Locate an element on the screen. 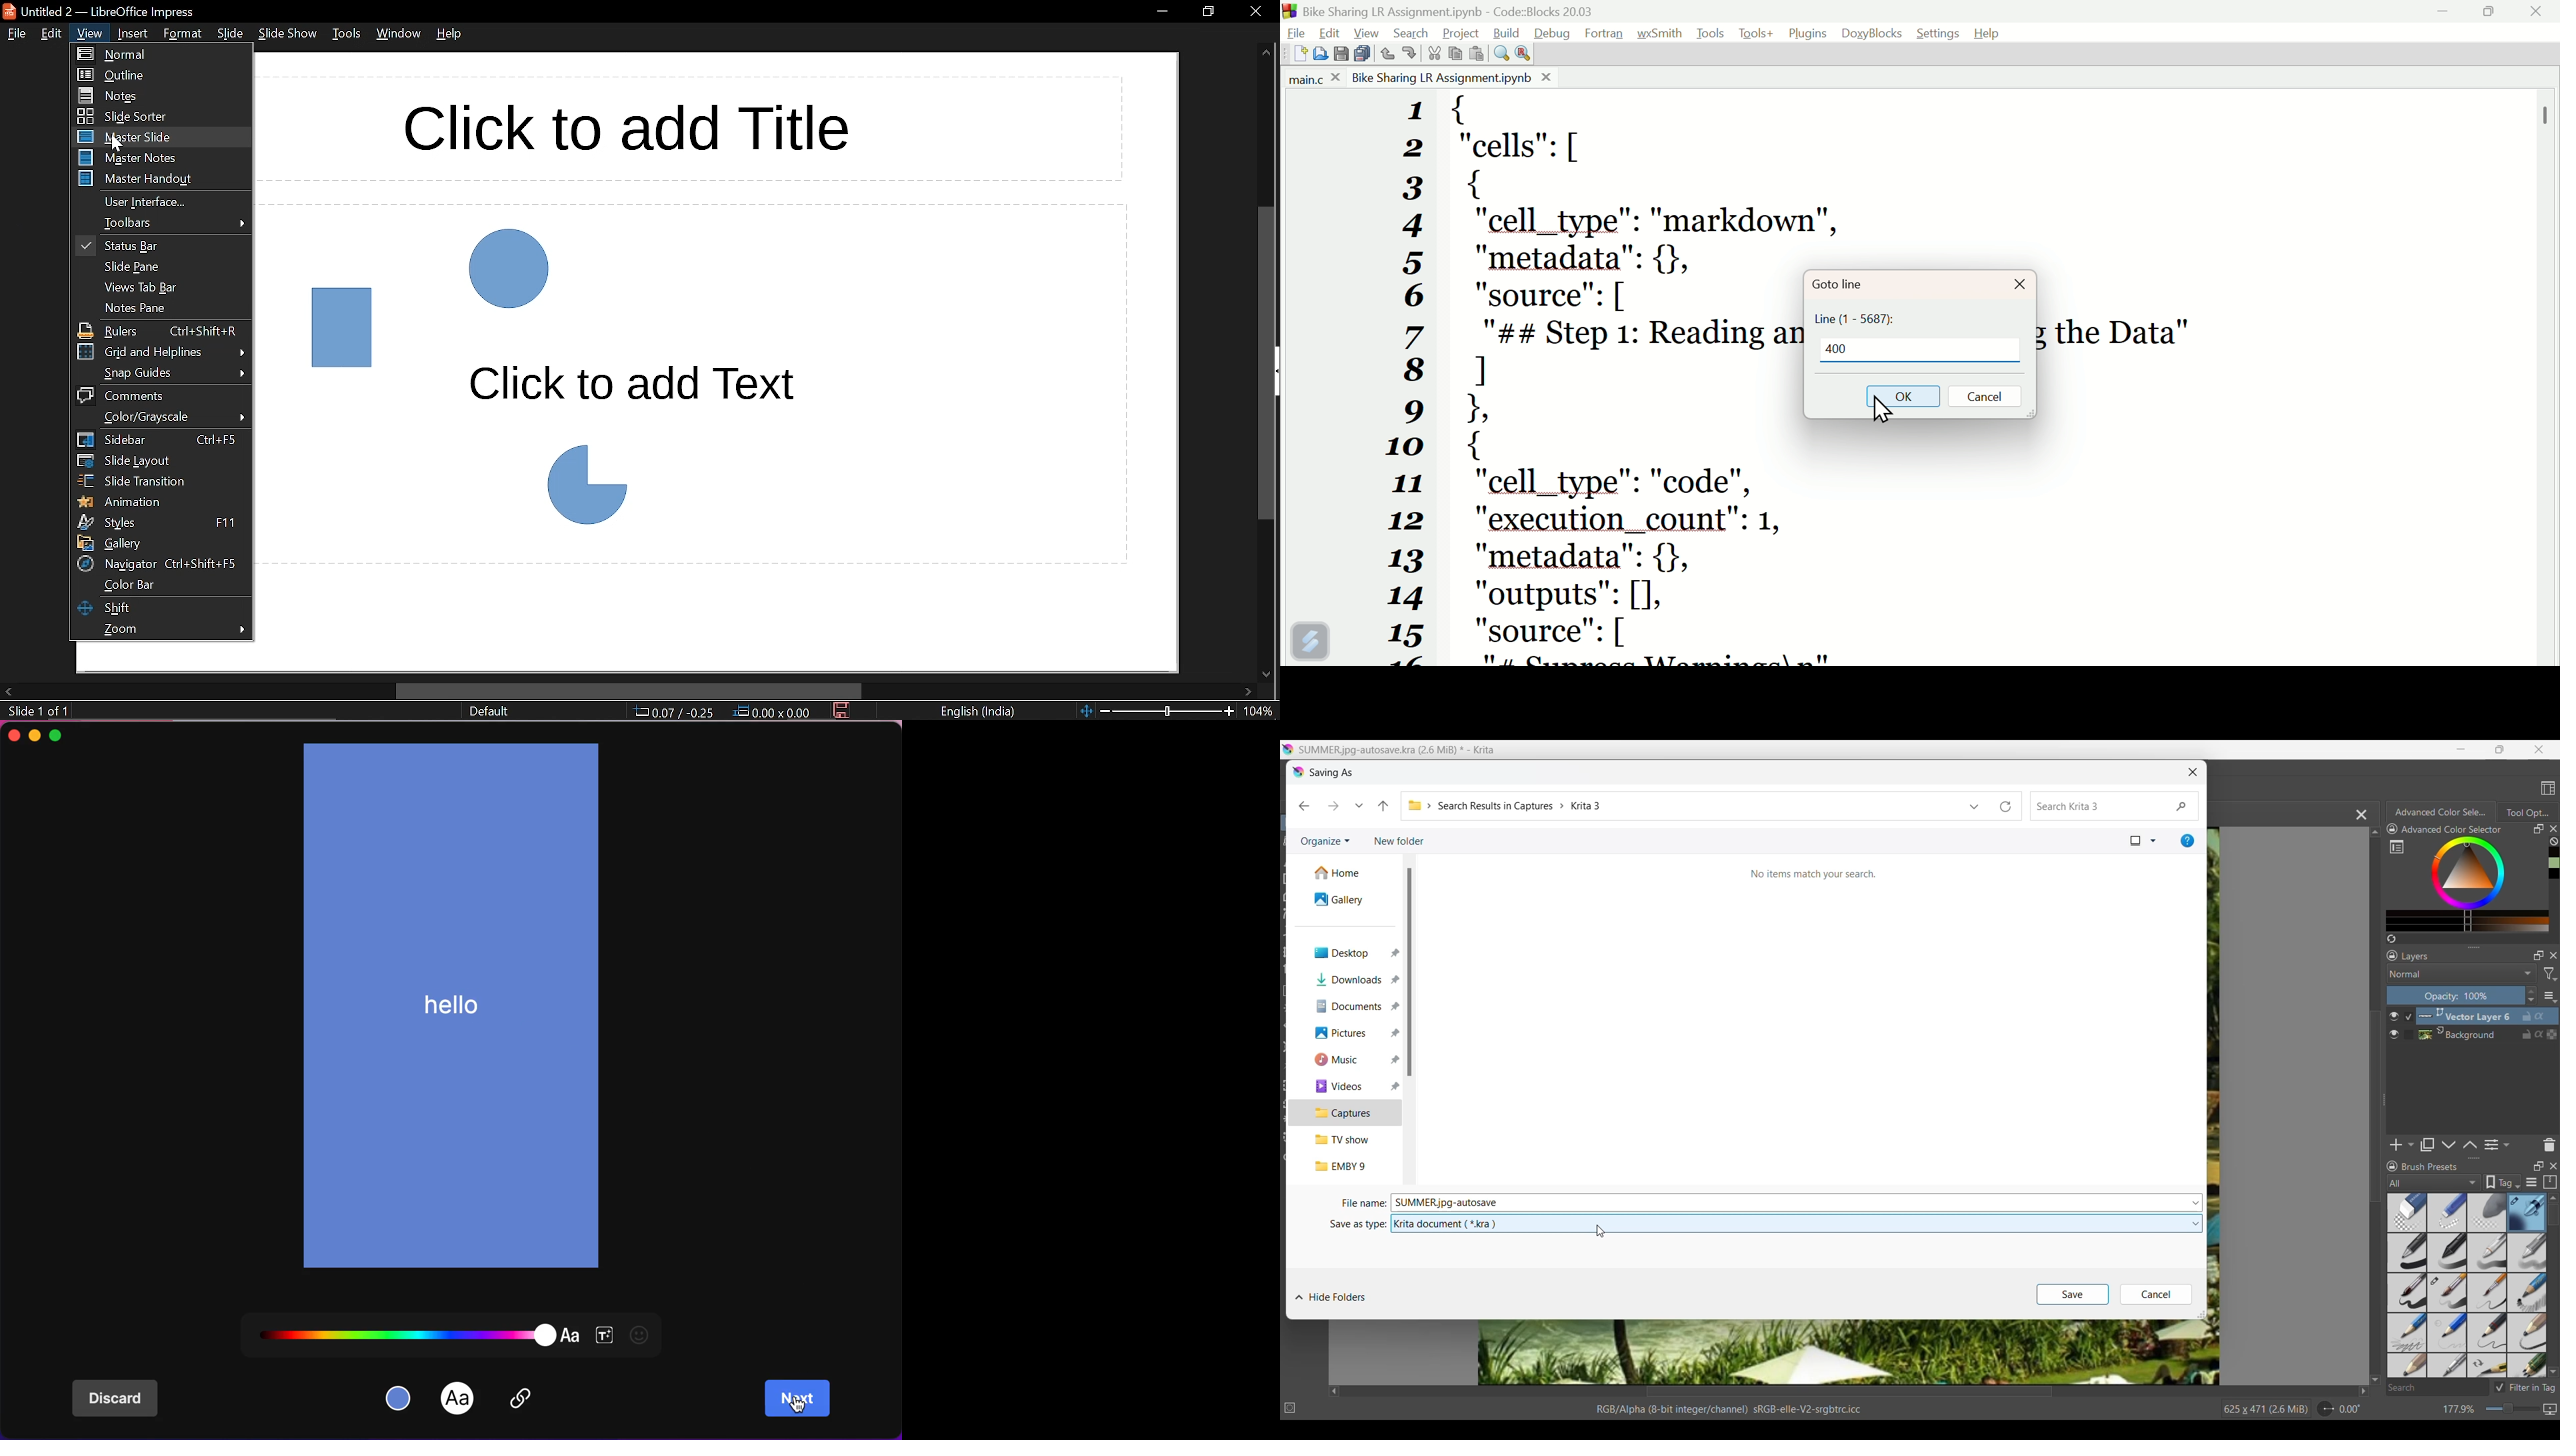  discard is located at coordinates (121, 1399).